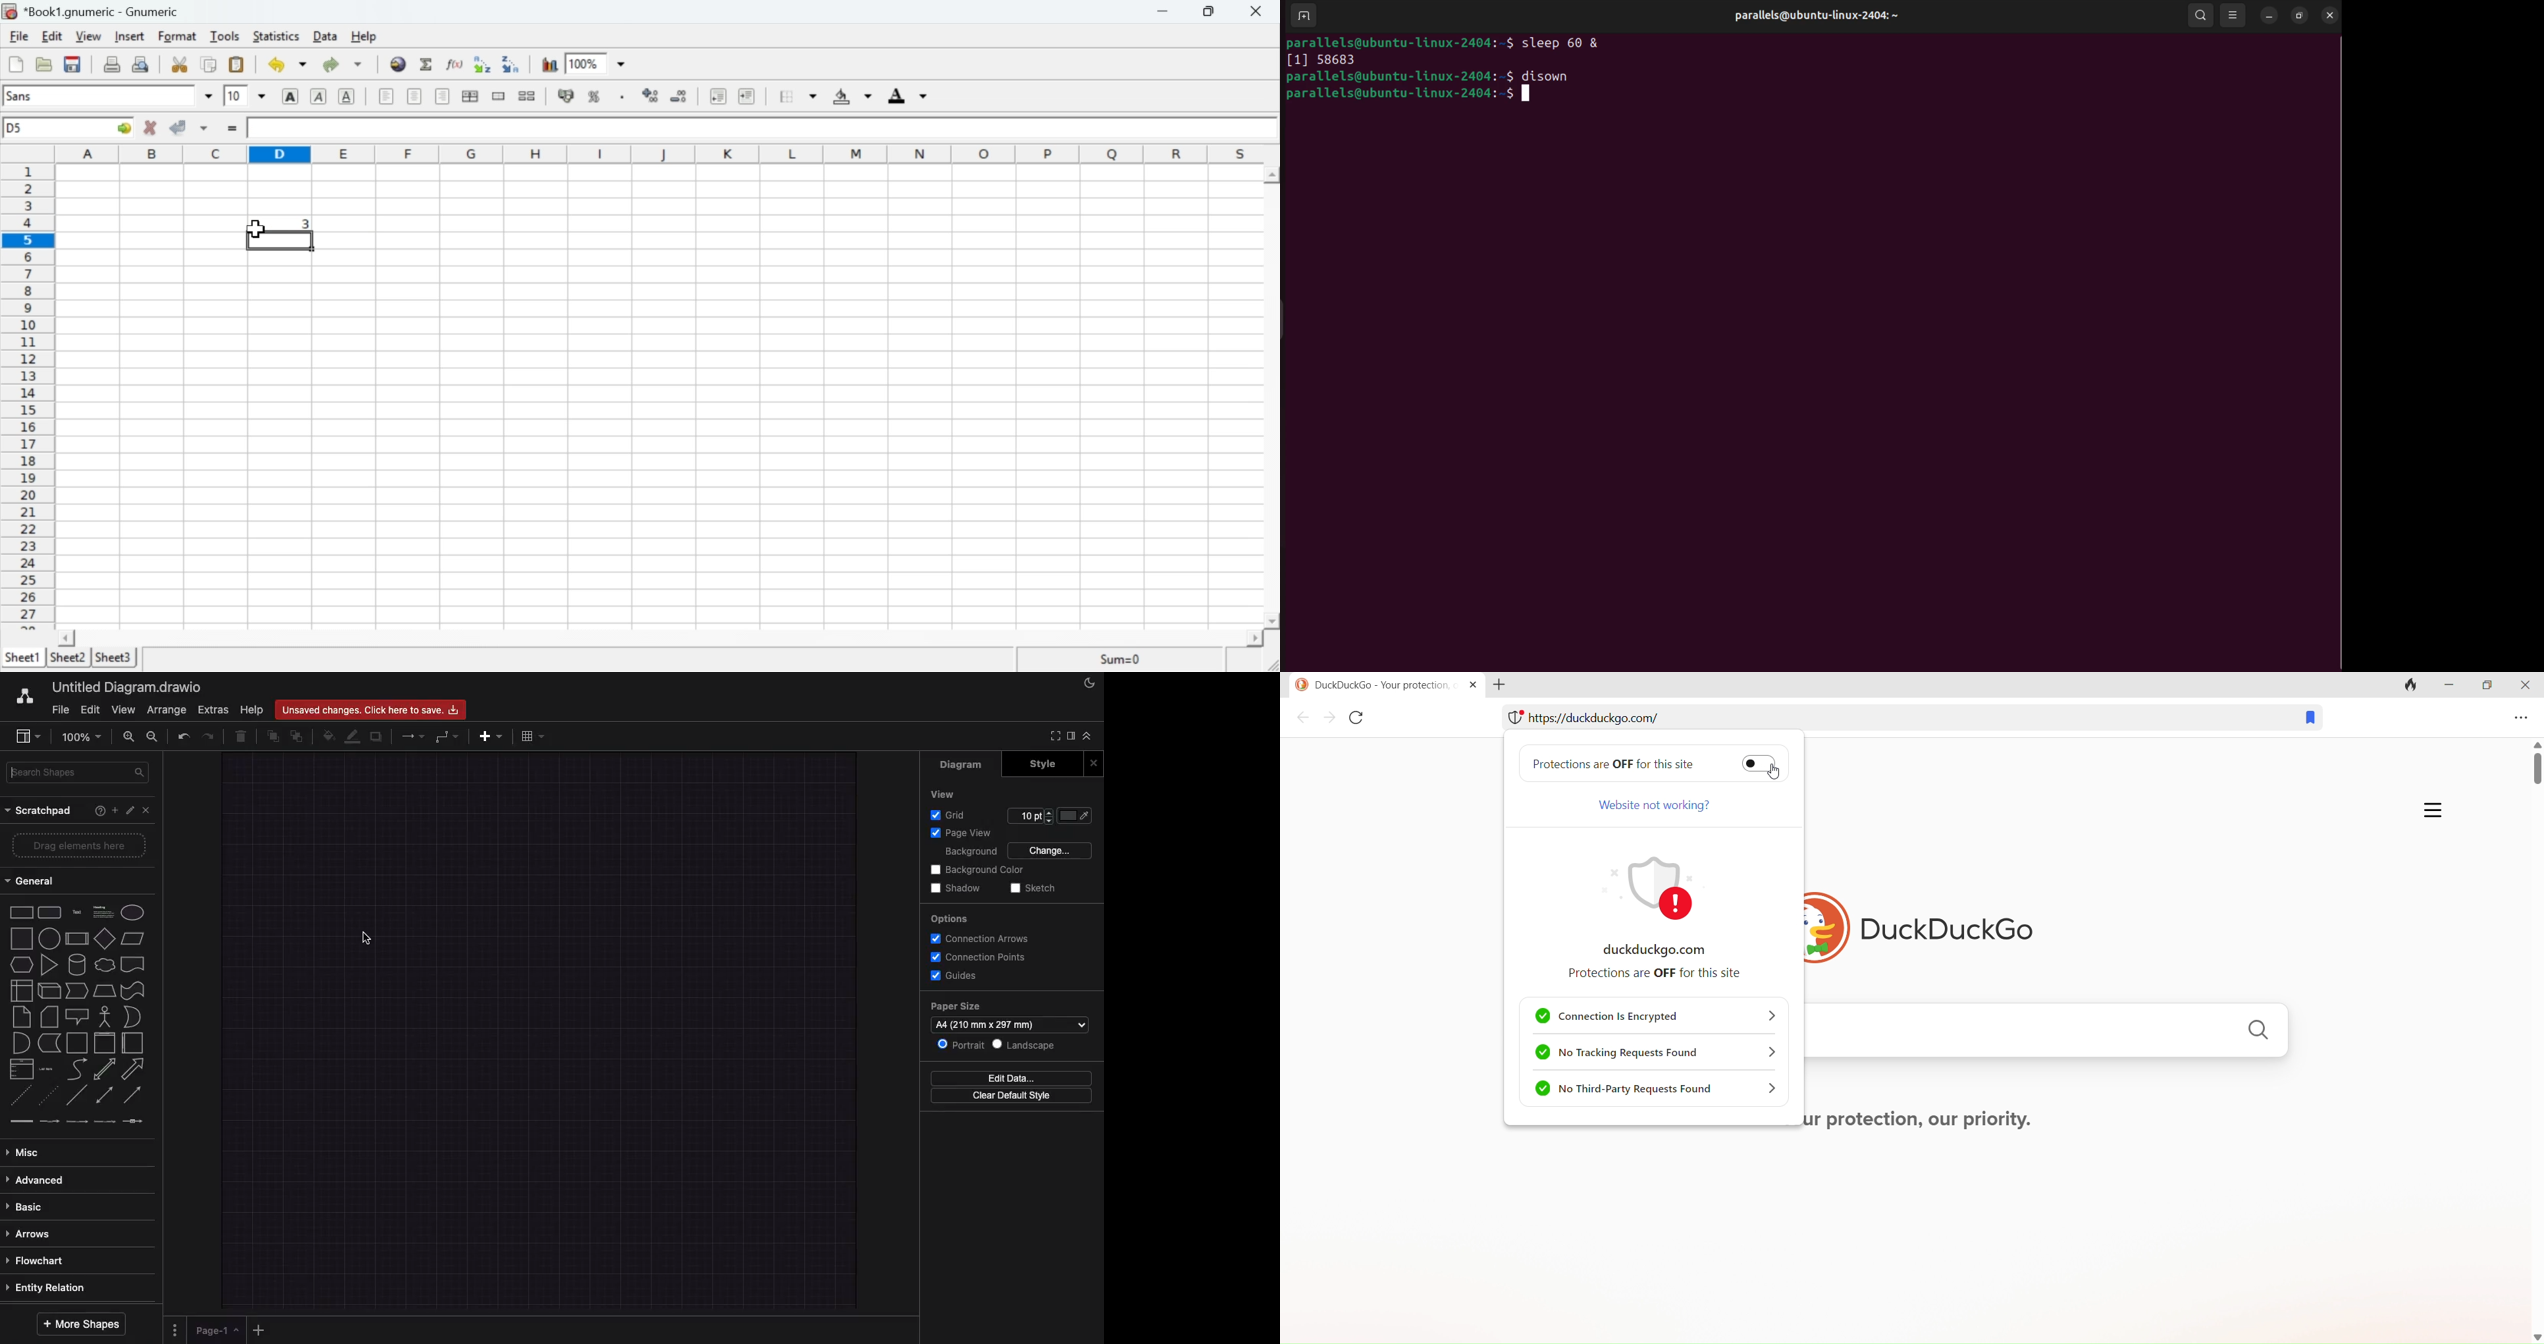 This screenshot has height=1344, width=2548. What do you see at coordinates (2532, 1334) in the screenshot?
I see `down` at bounding box center [2532, 1334].